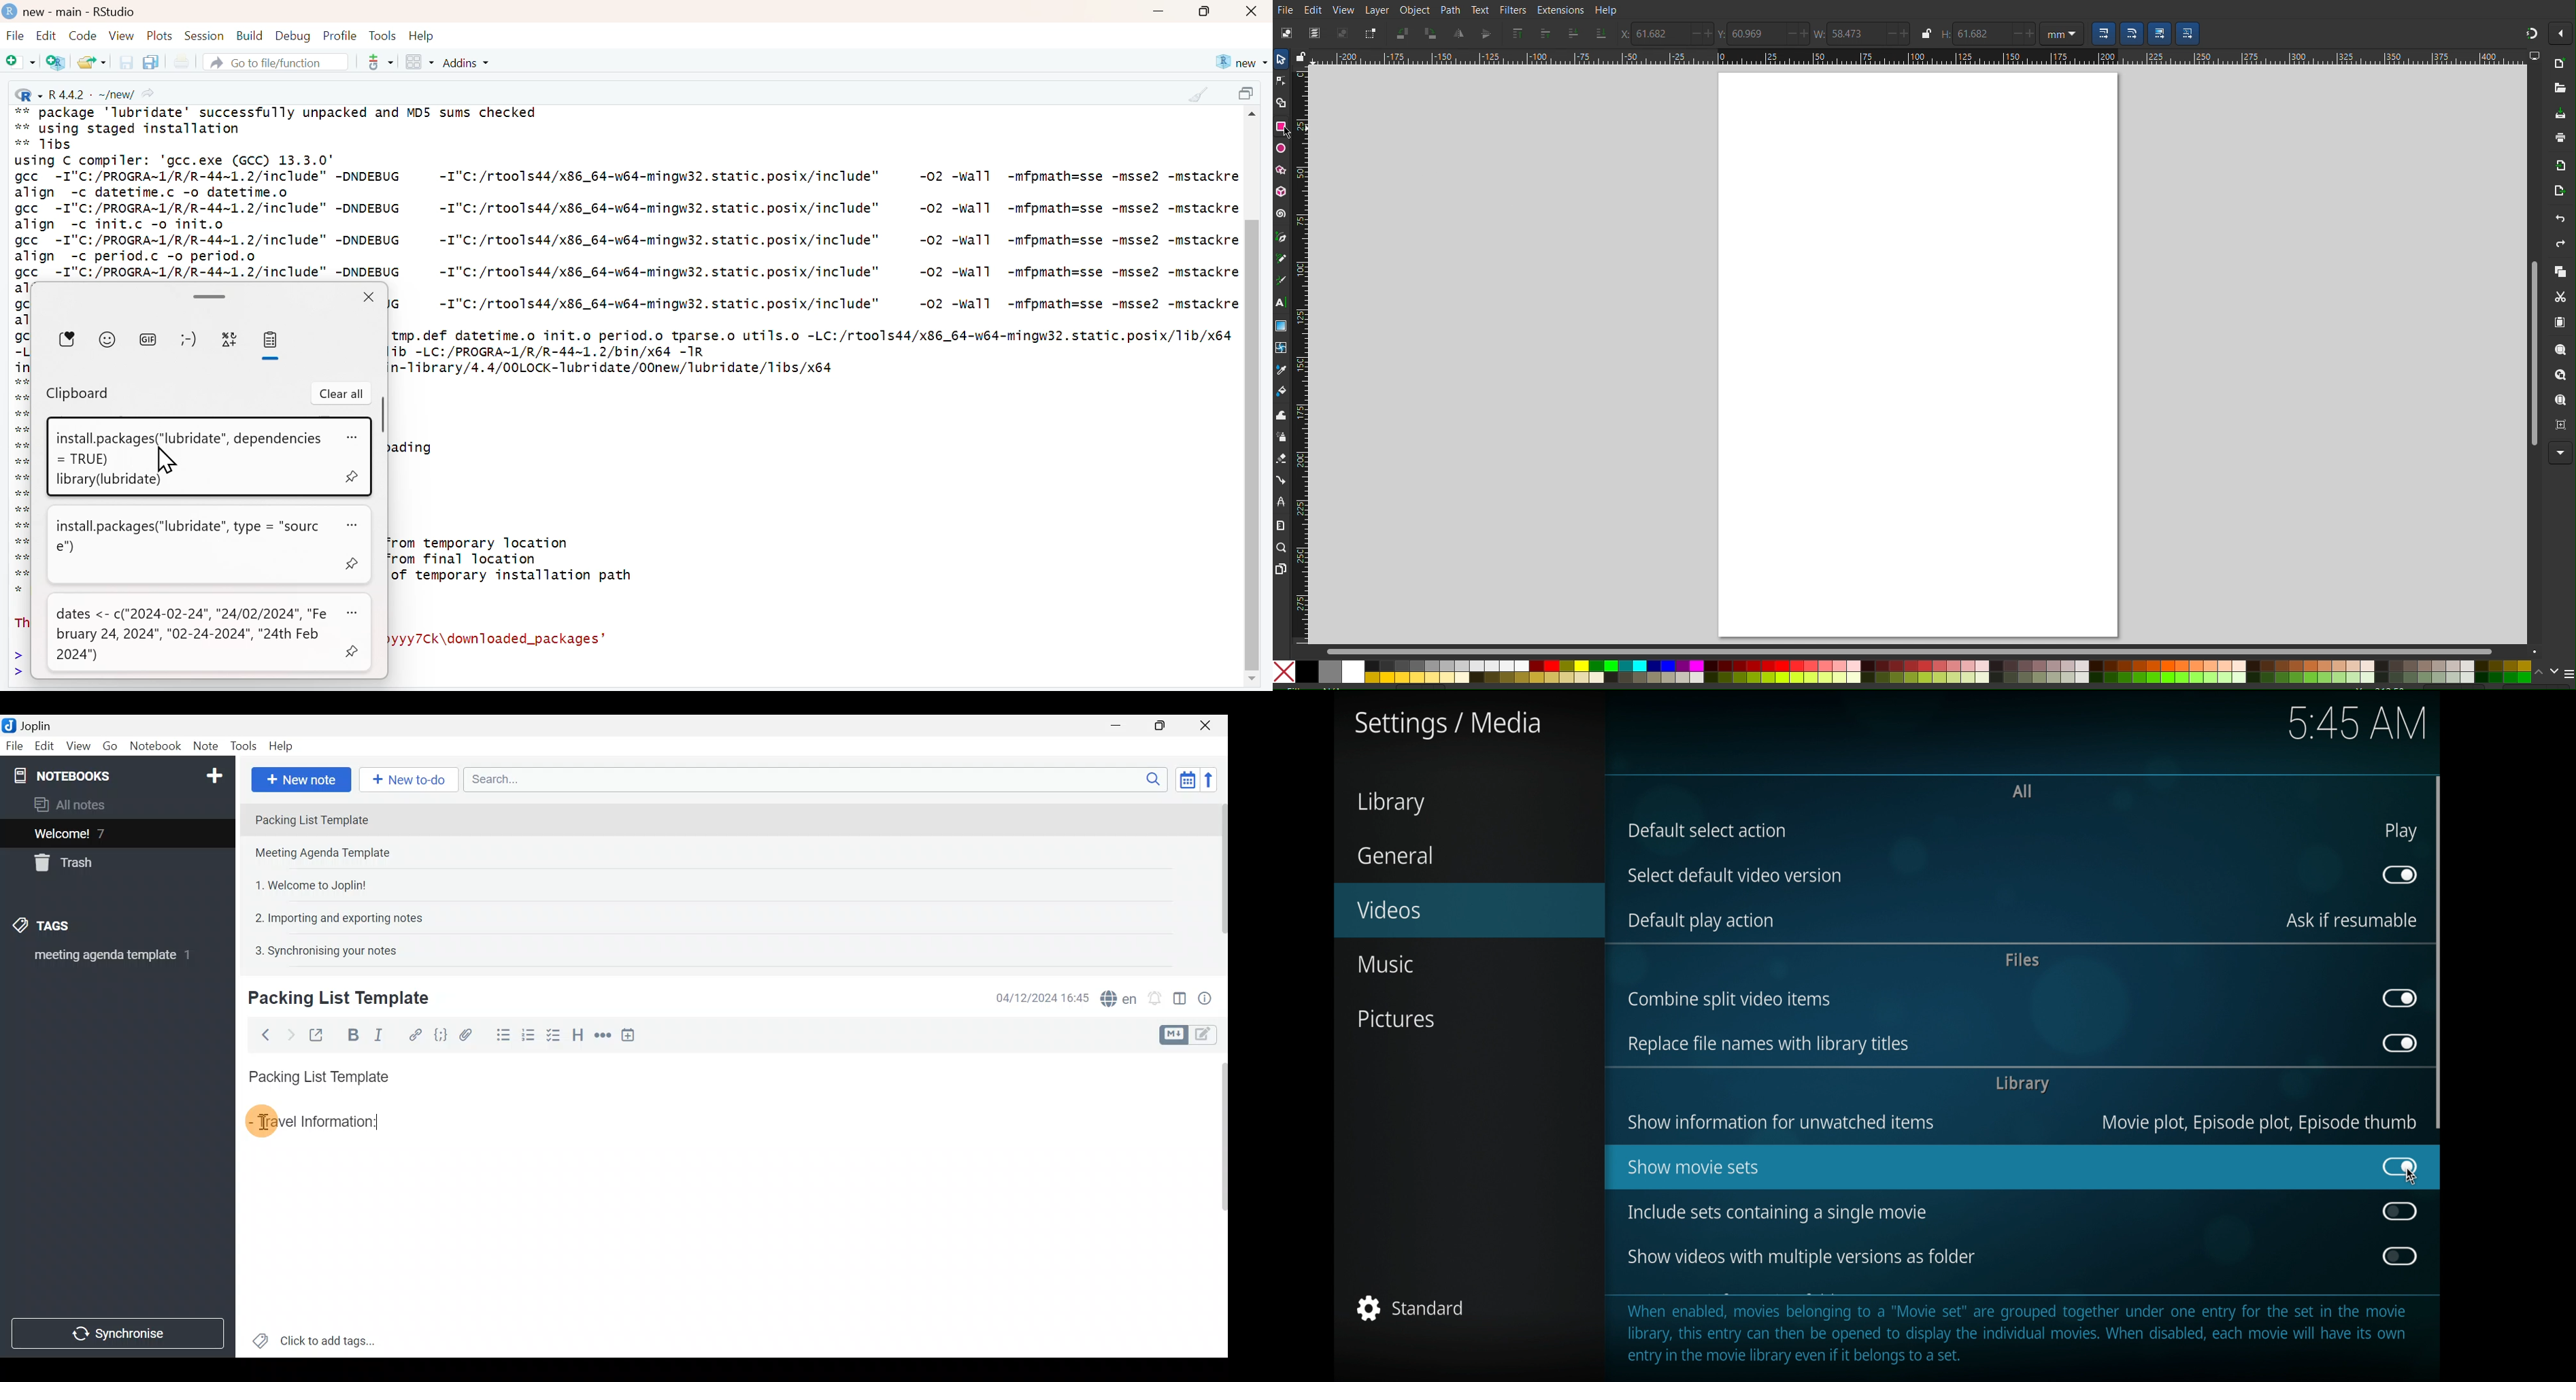  What do you see at coordinates (354, 439) in the screenshot?
I see `more options` at bounding box center [354, 439].